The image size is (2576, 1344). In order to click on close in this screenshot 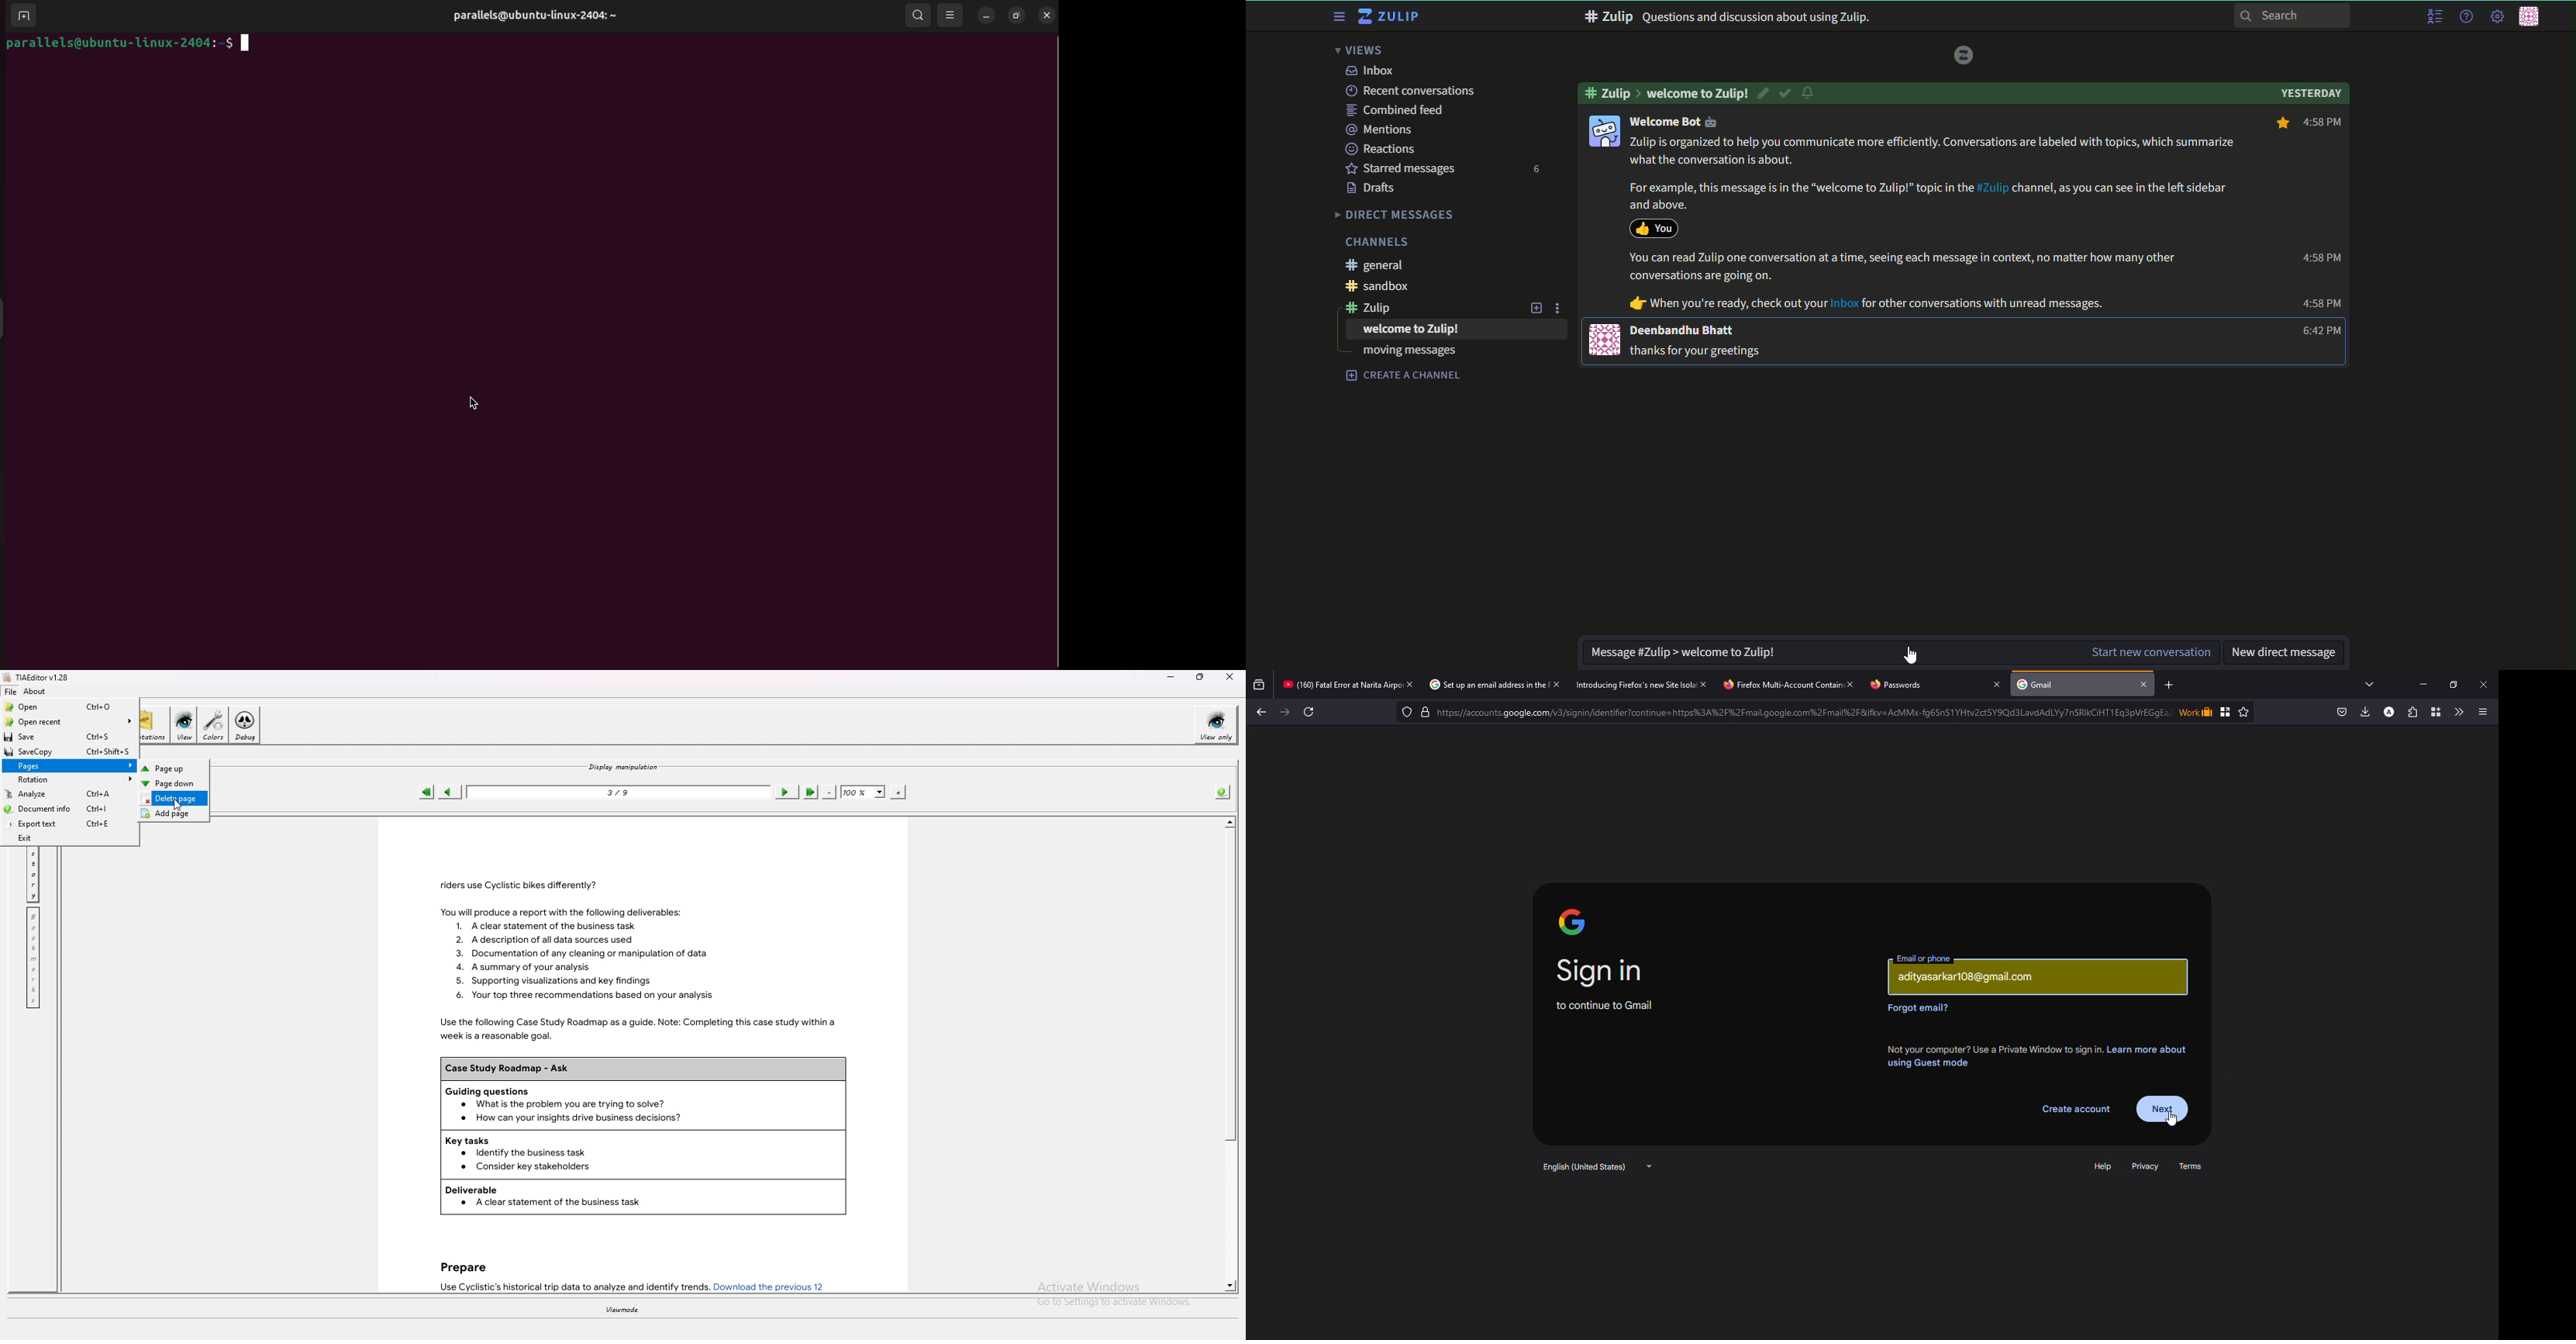, I will do `click(2146, 684)`.